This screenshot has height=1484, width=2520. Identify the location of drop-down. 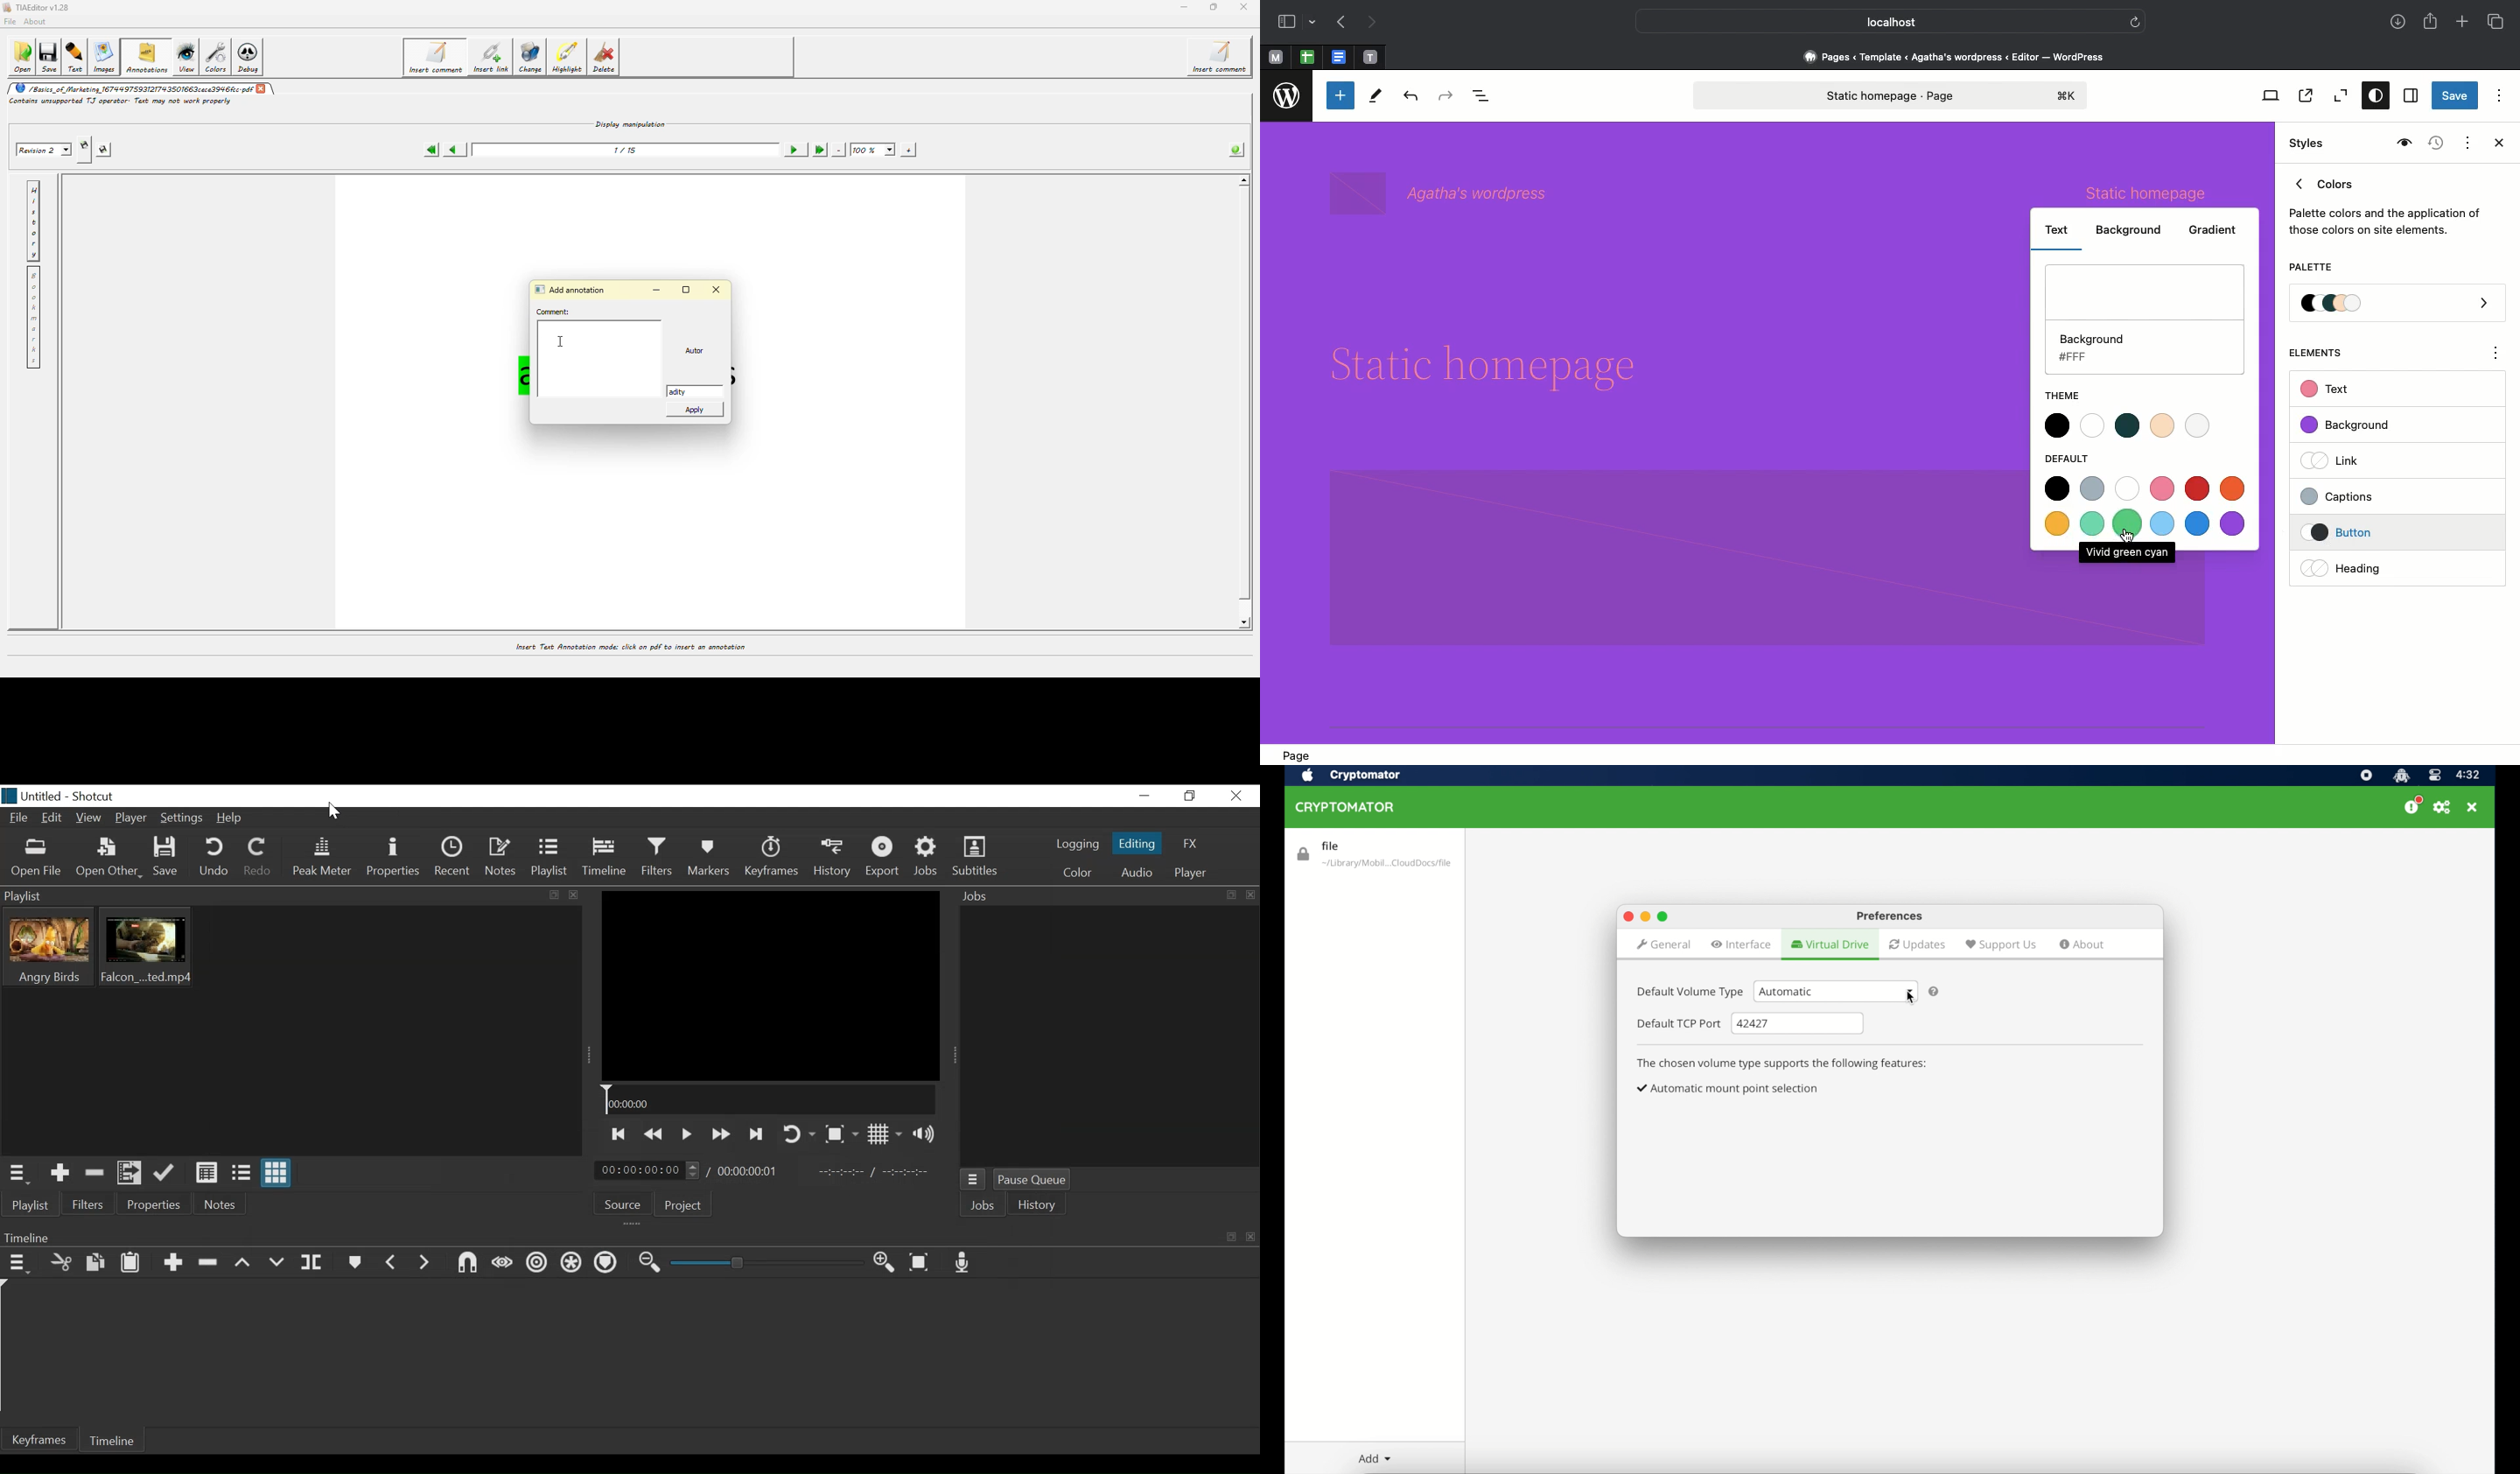
(1315, 23).